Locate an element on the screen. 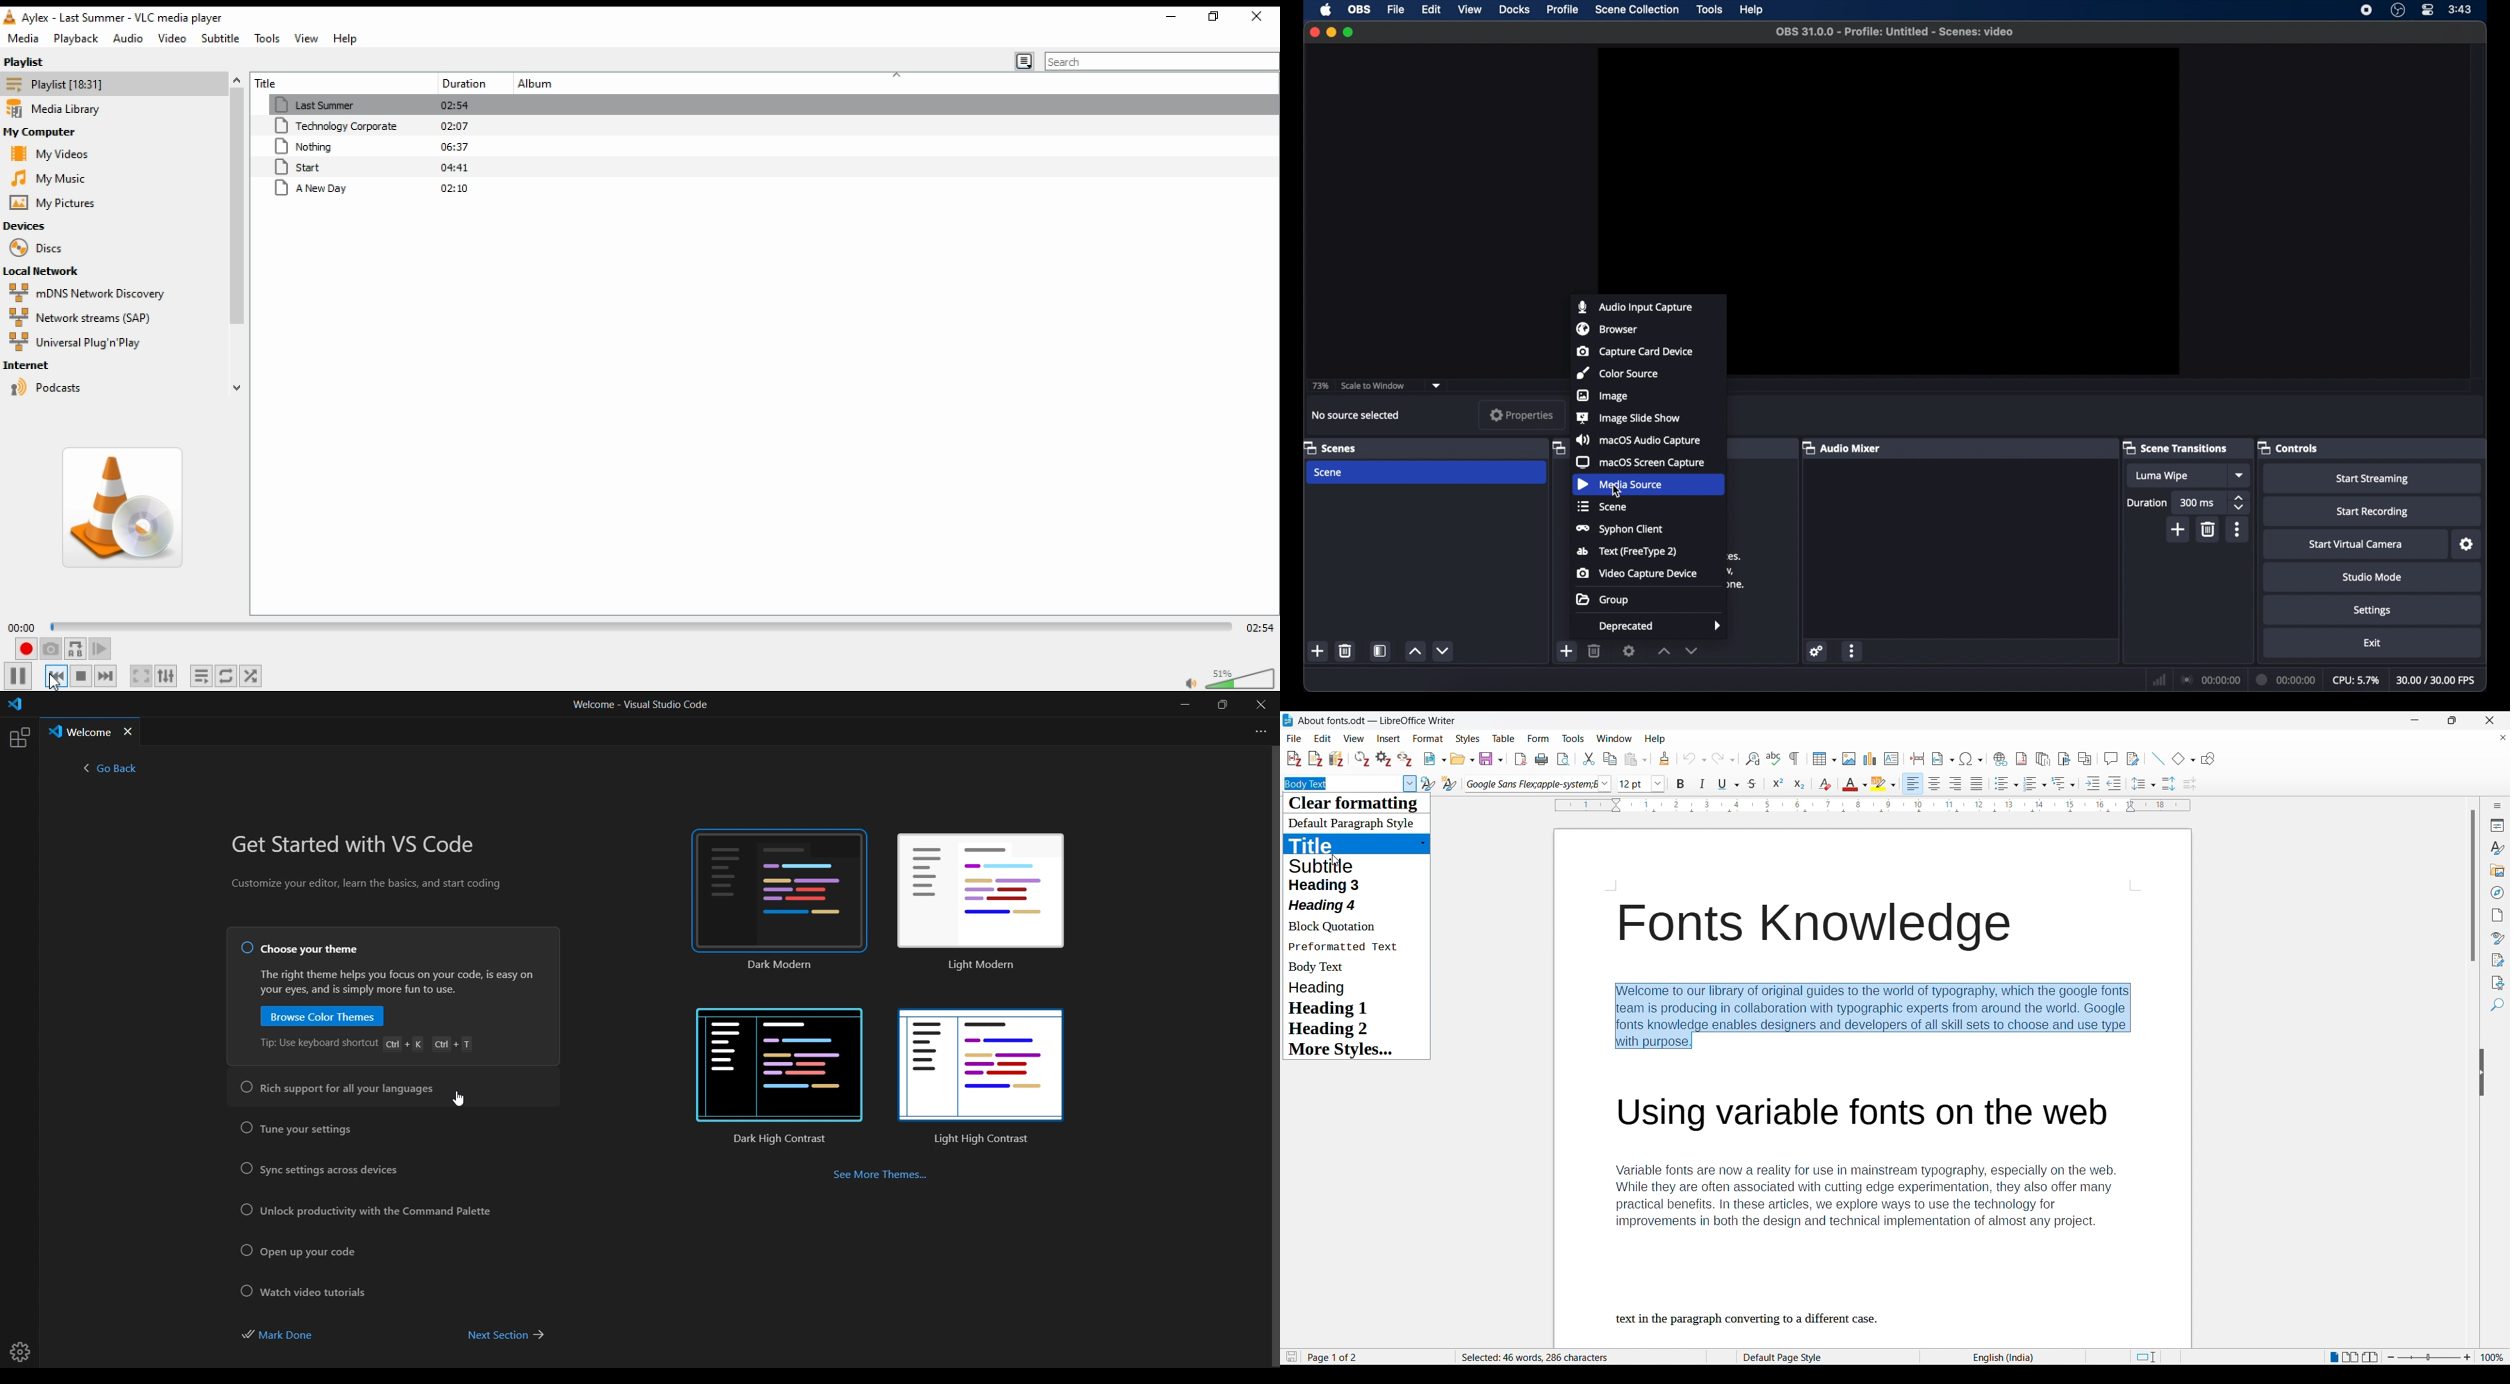 Image resolution: width=2520 pixels, height=1400 pixels. File menu is located at coordinates (1293, 739).